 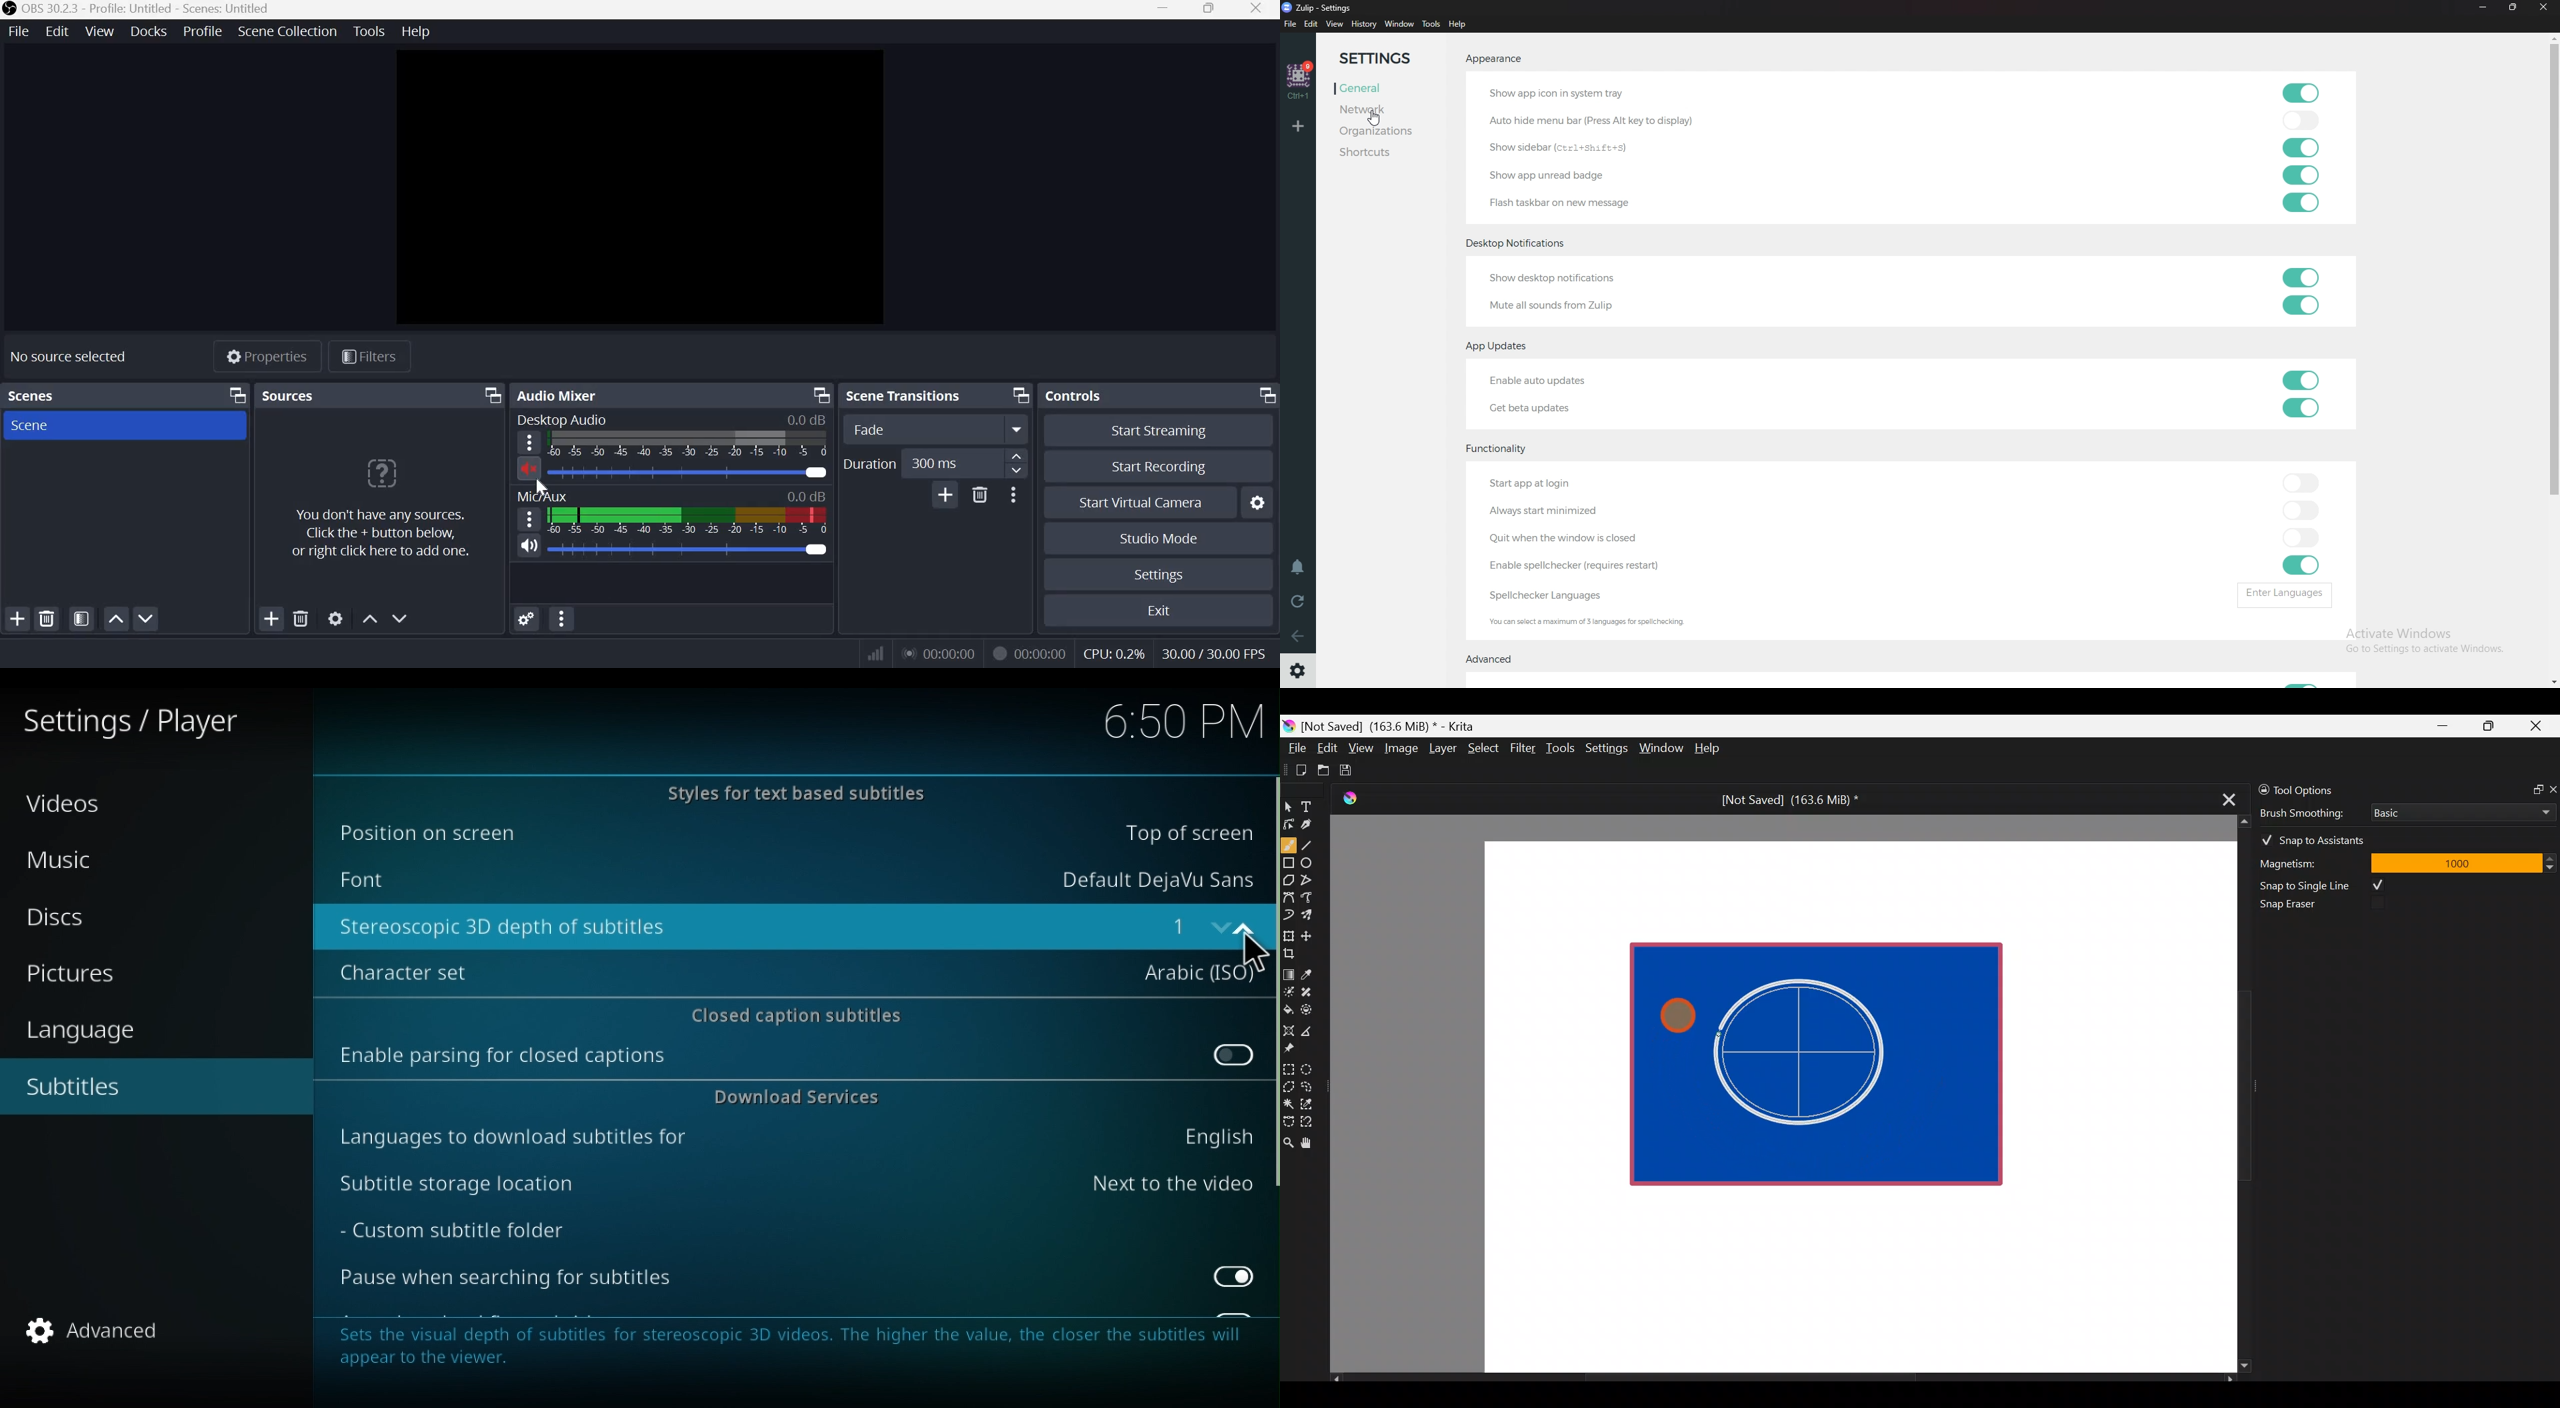 I want to click on Studio Mode, so click(x=1159, y=537).